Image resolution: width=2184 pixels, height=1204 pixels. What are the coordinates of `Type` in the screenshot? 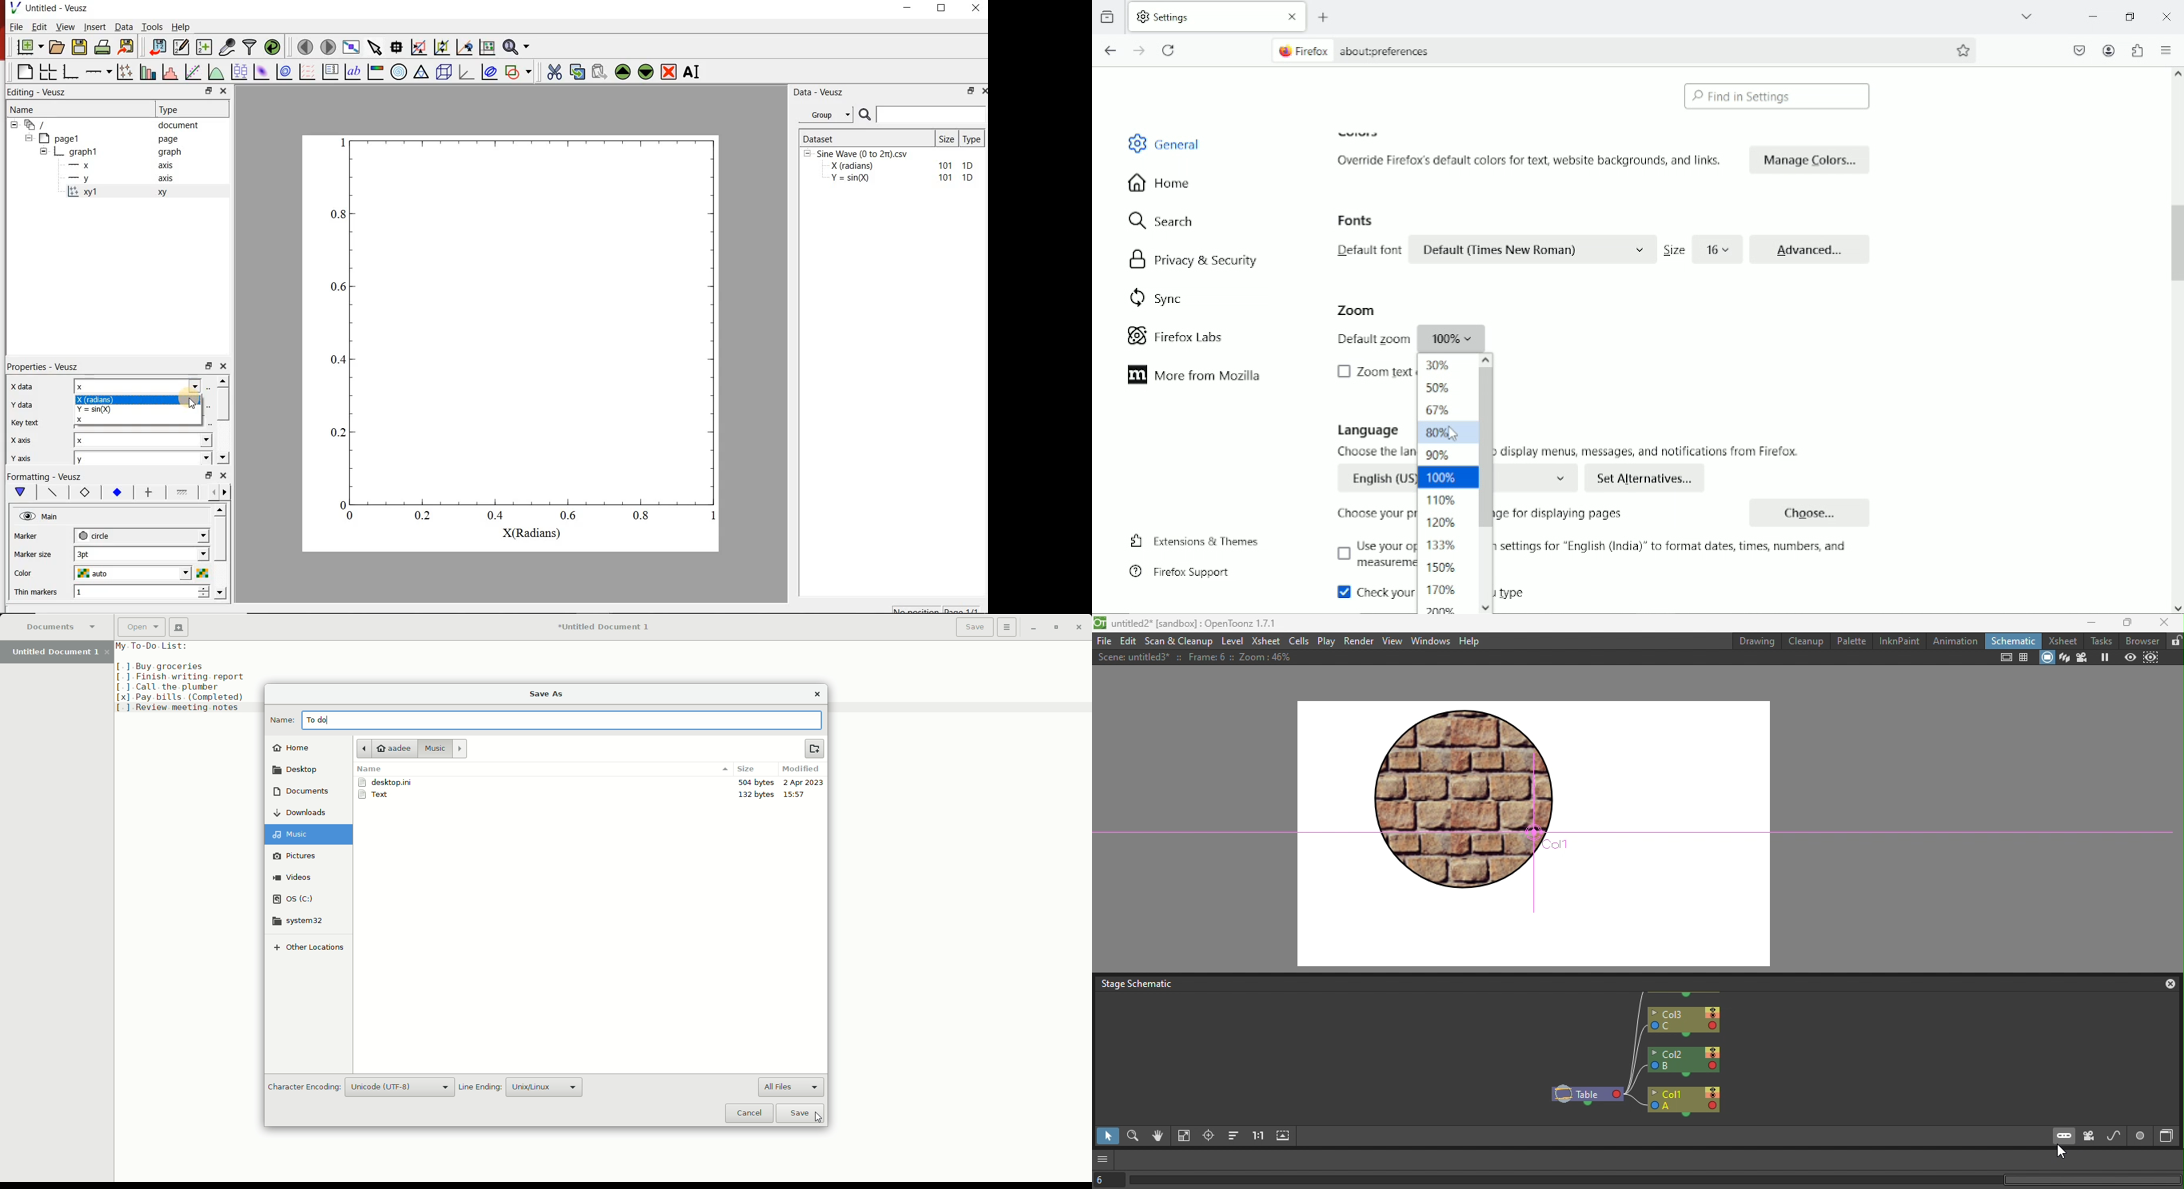 It's located at (172, 108).